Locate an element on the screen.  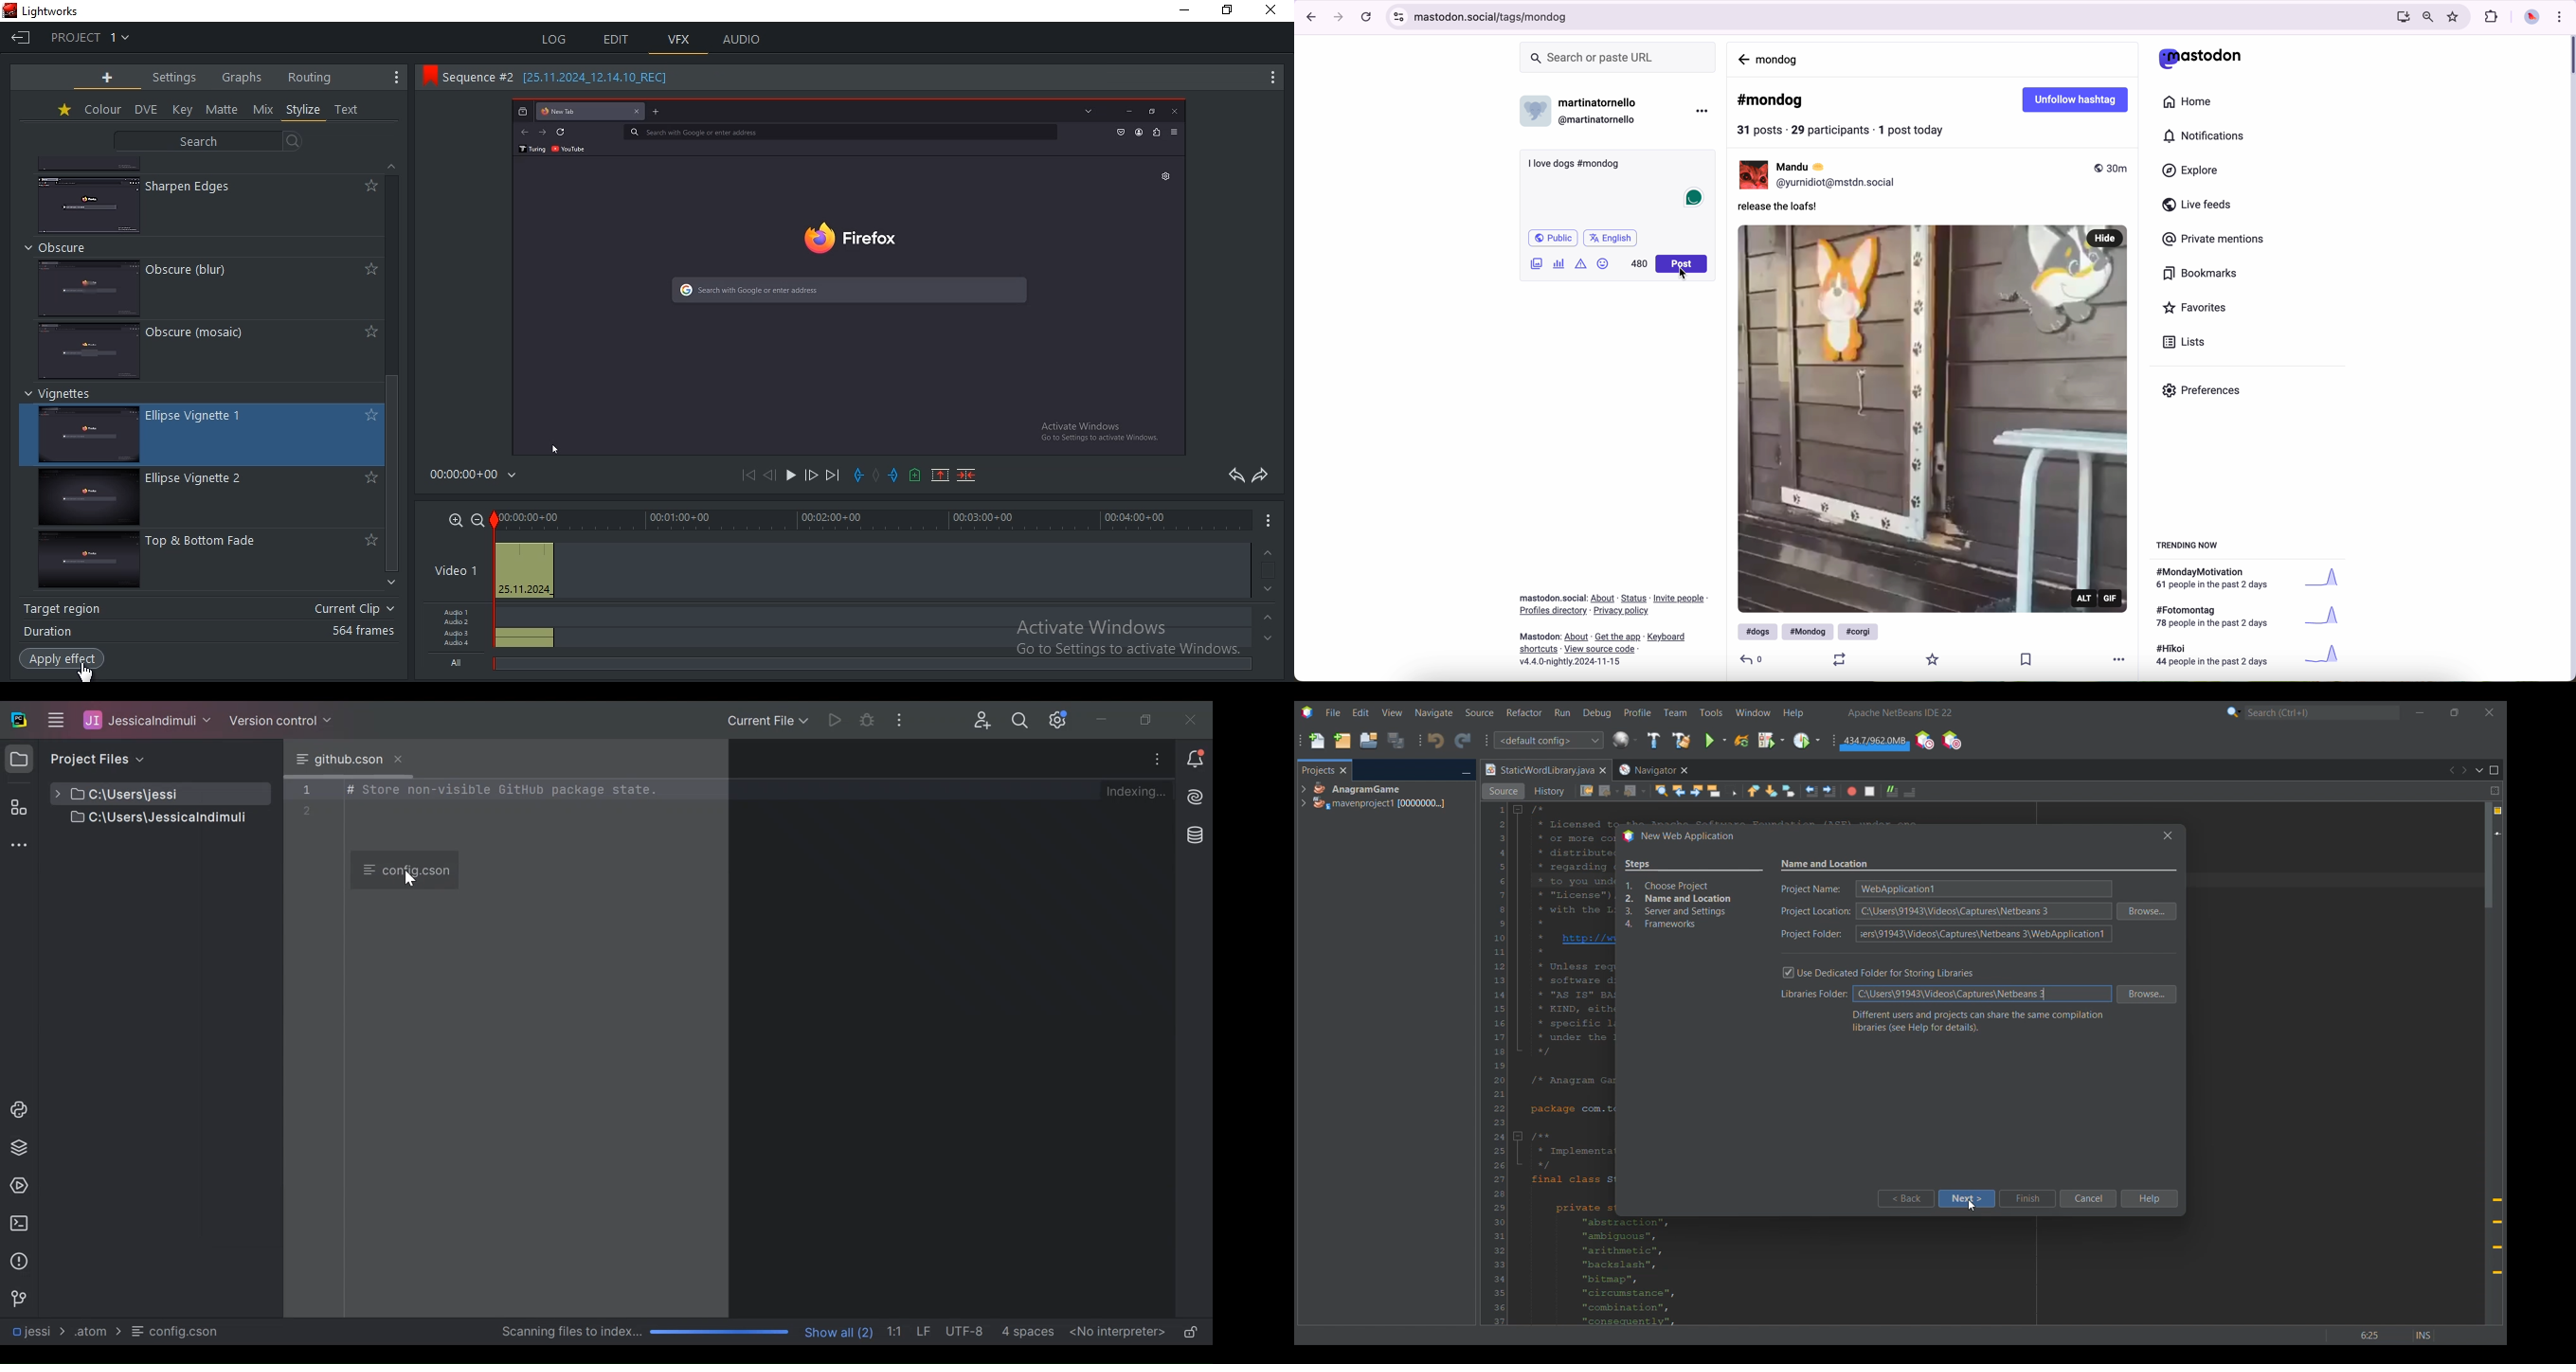
dve is located at coordinates (145, 110).